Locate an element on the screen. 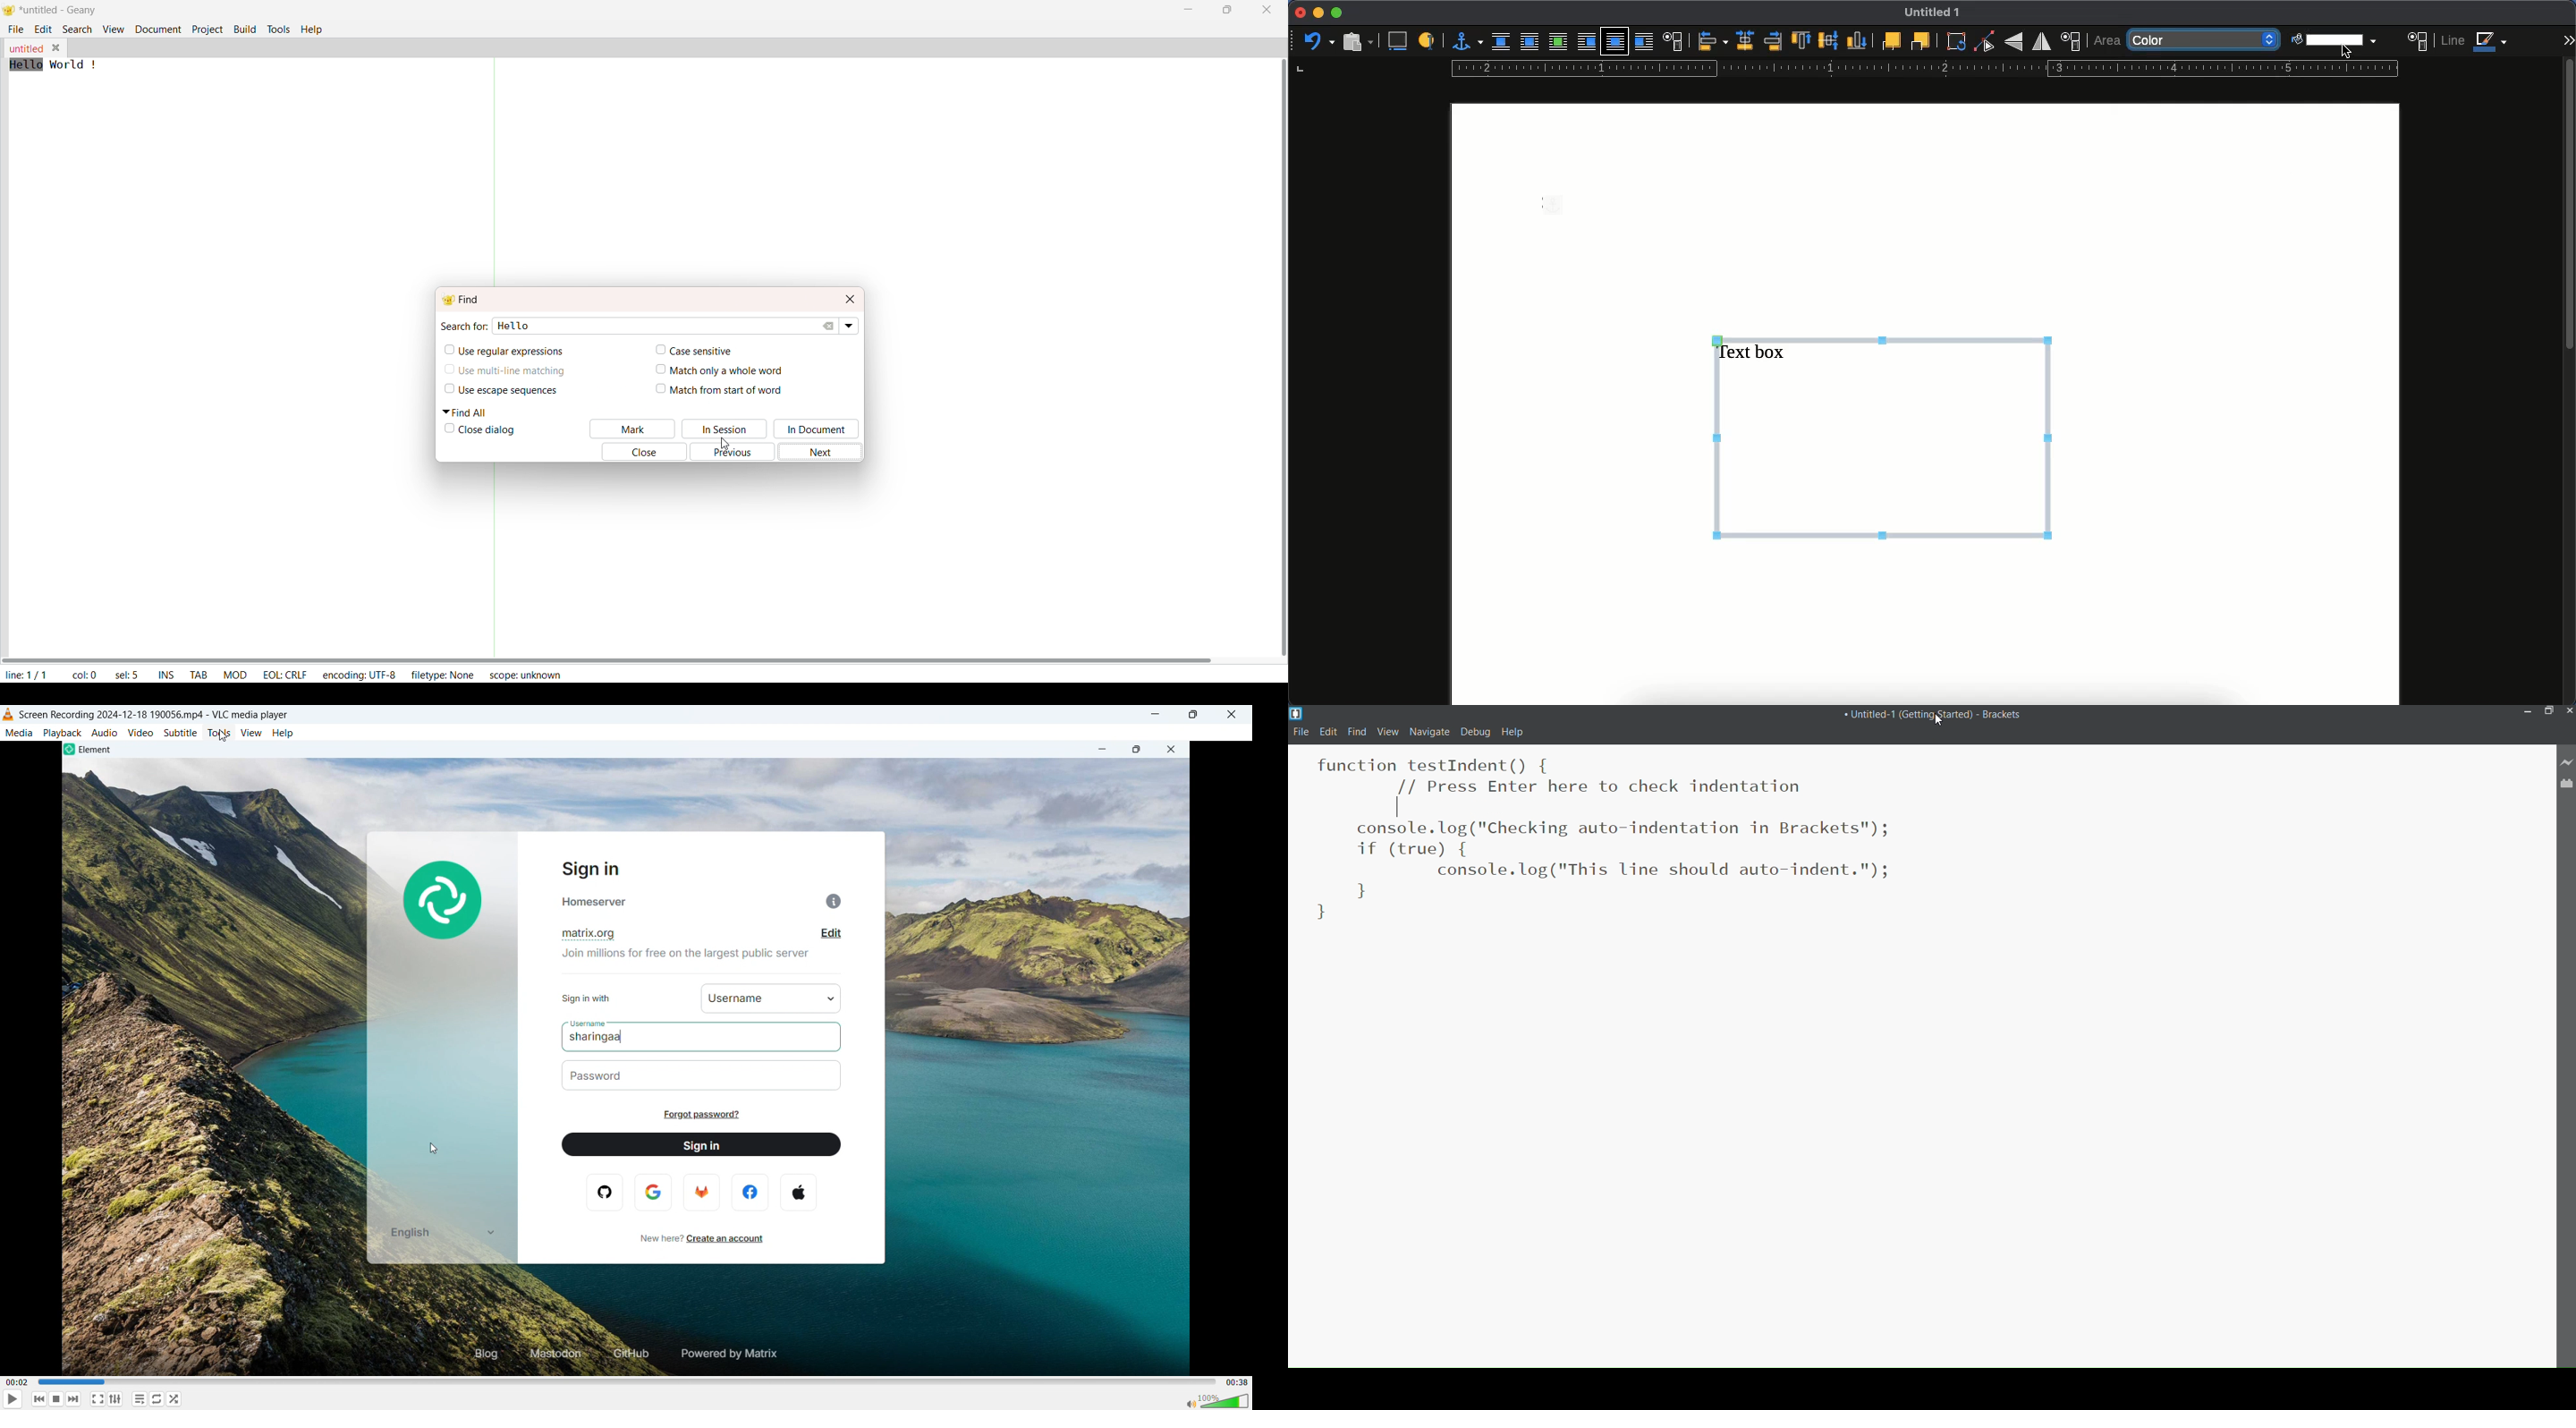 This screenshot has width=2576, height=1428. info is located at coordinates (824, 903).